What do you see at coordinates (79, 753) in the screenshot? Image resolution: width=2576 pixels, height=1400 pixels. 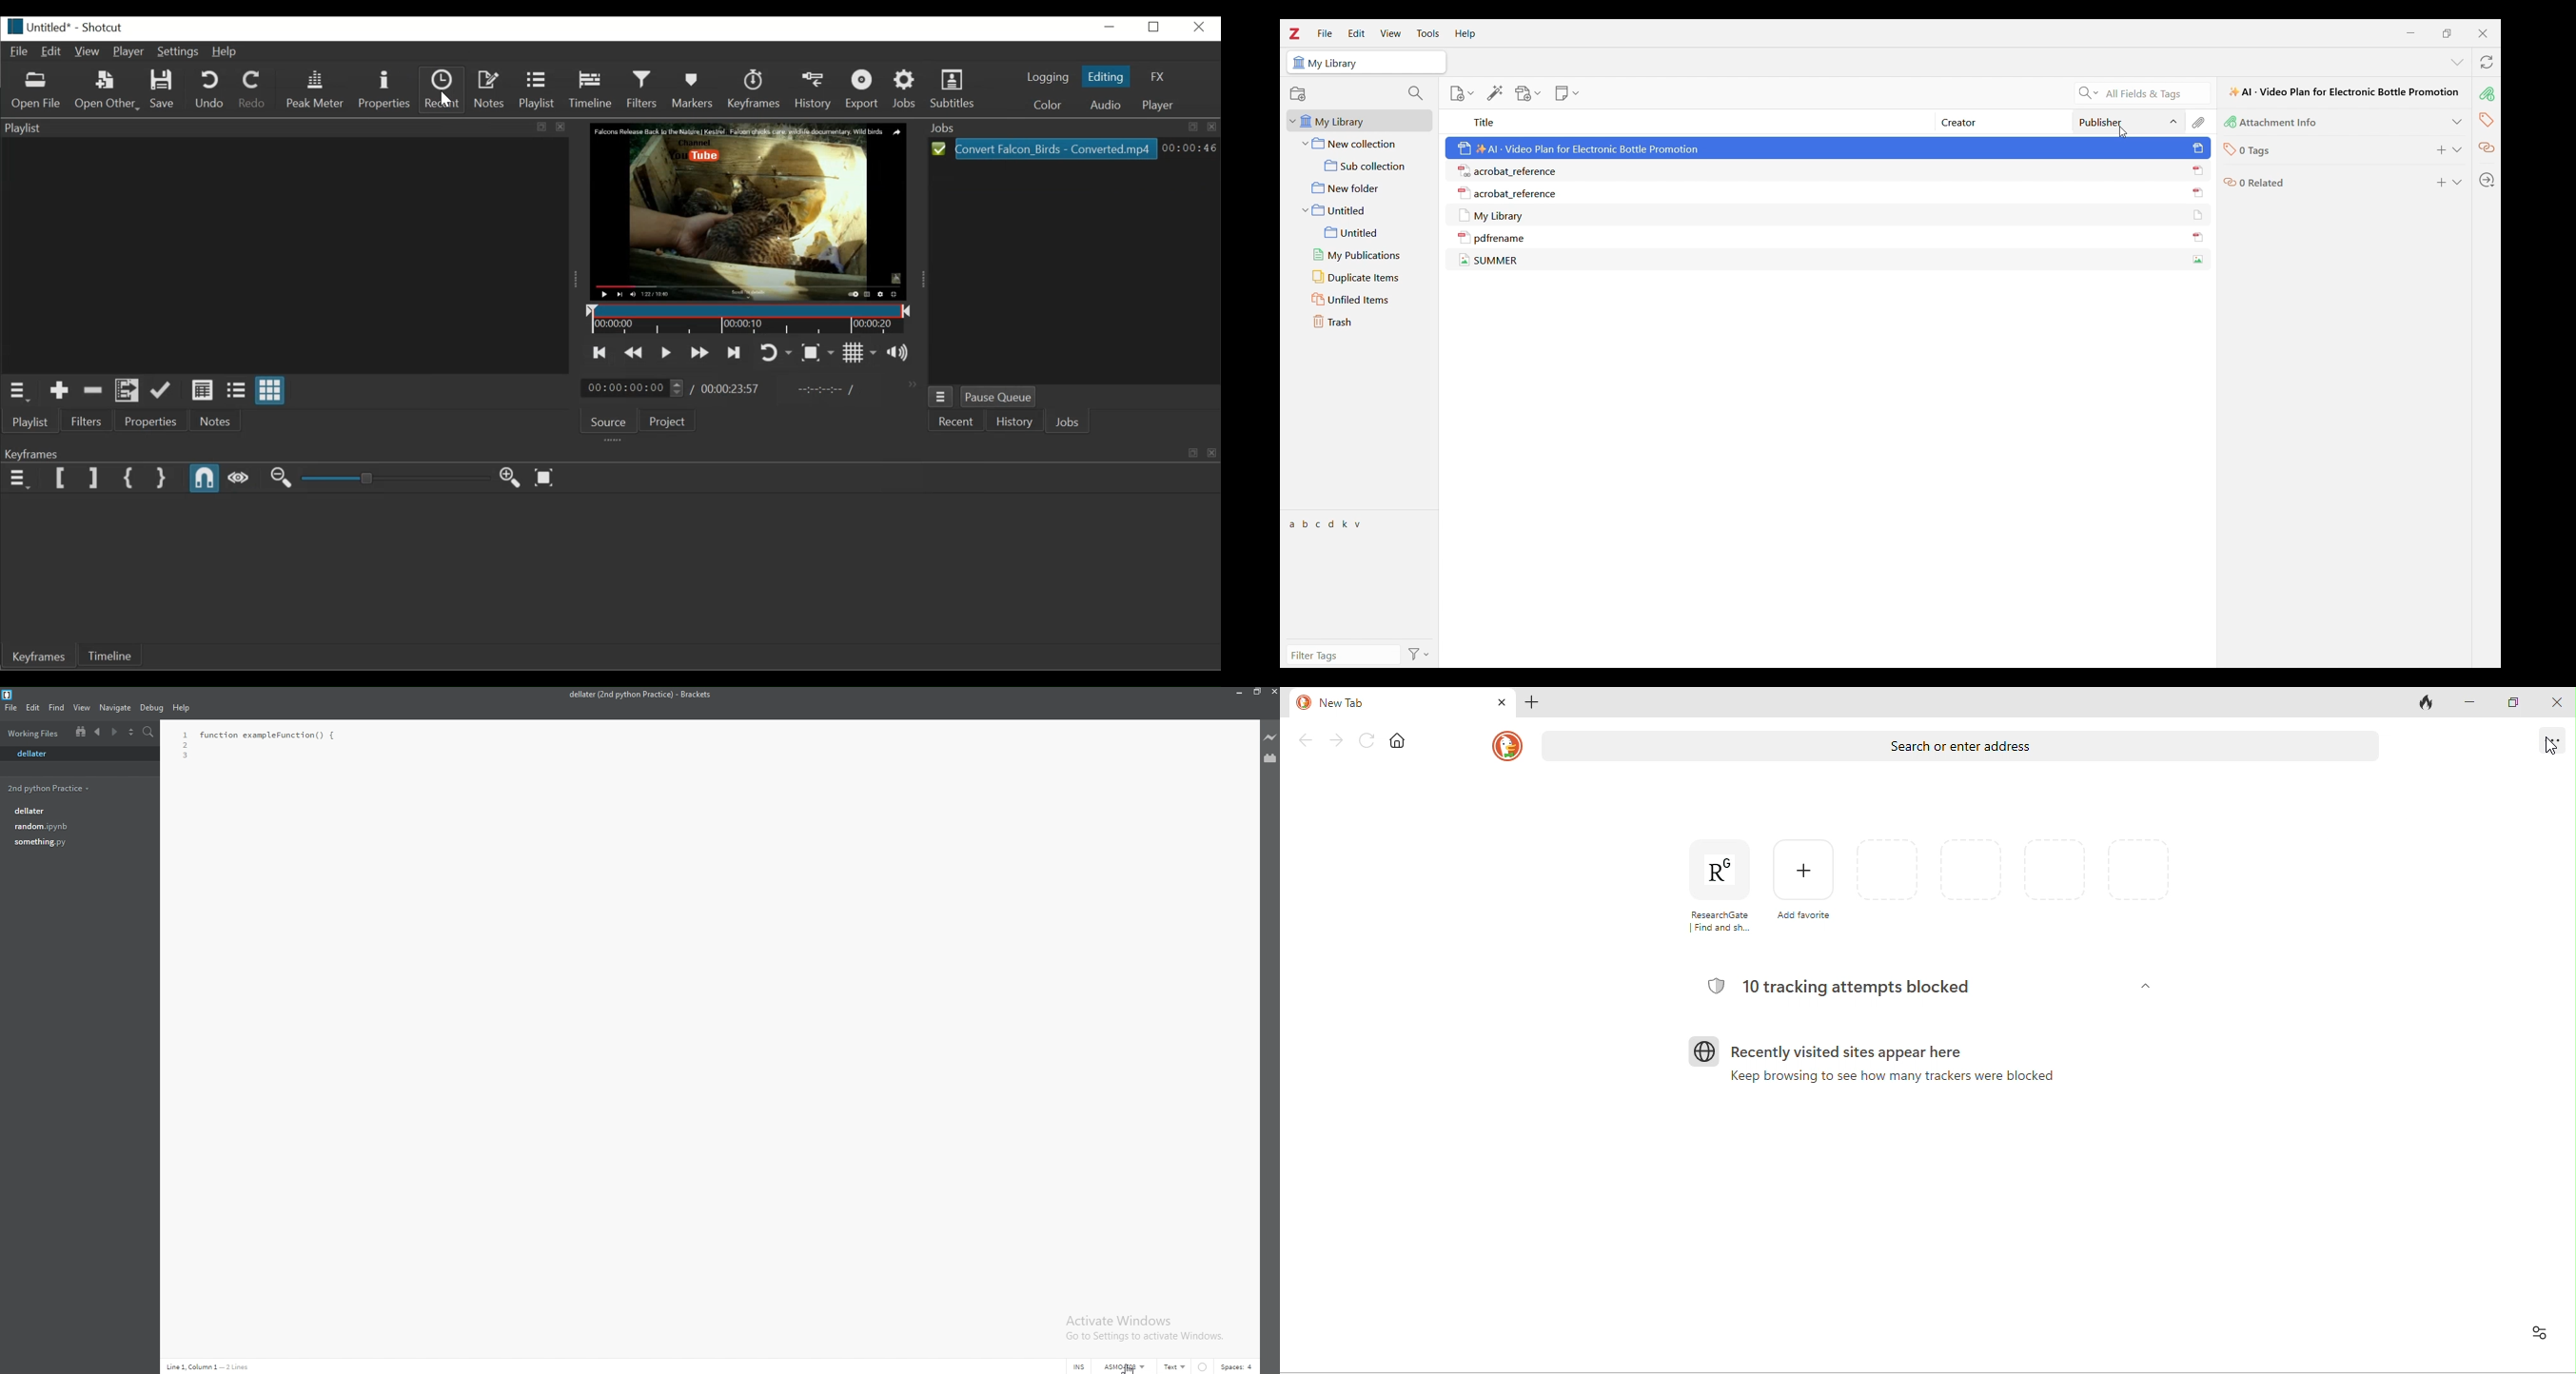 I see `dellater` at bounding box center [79, 753].